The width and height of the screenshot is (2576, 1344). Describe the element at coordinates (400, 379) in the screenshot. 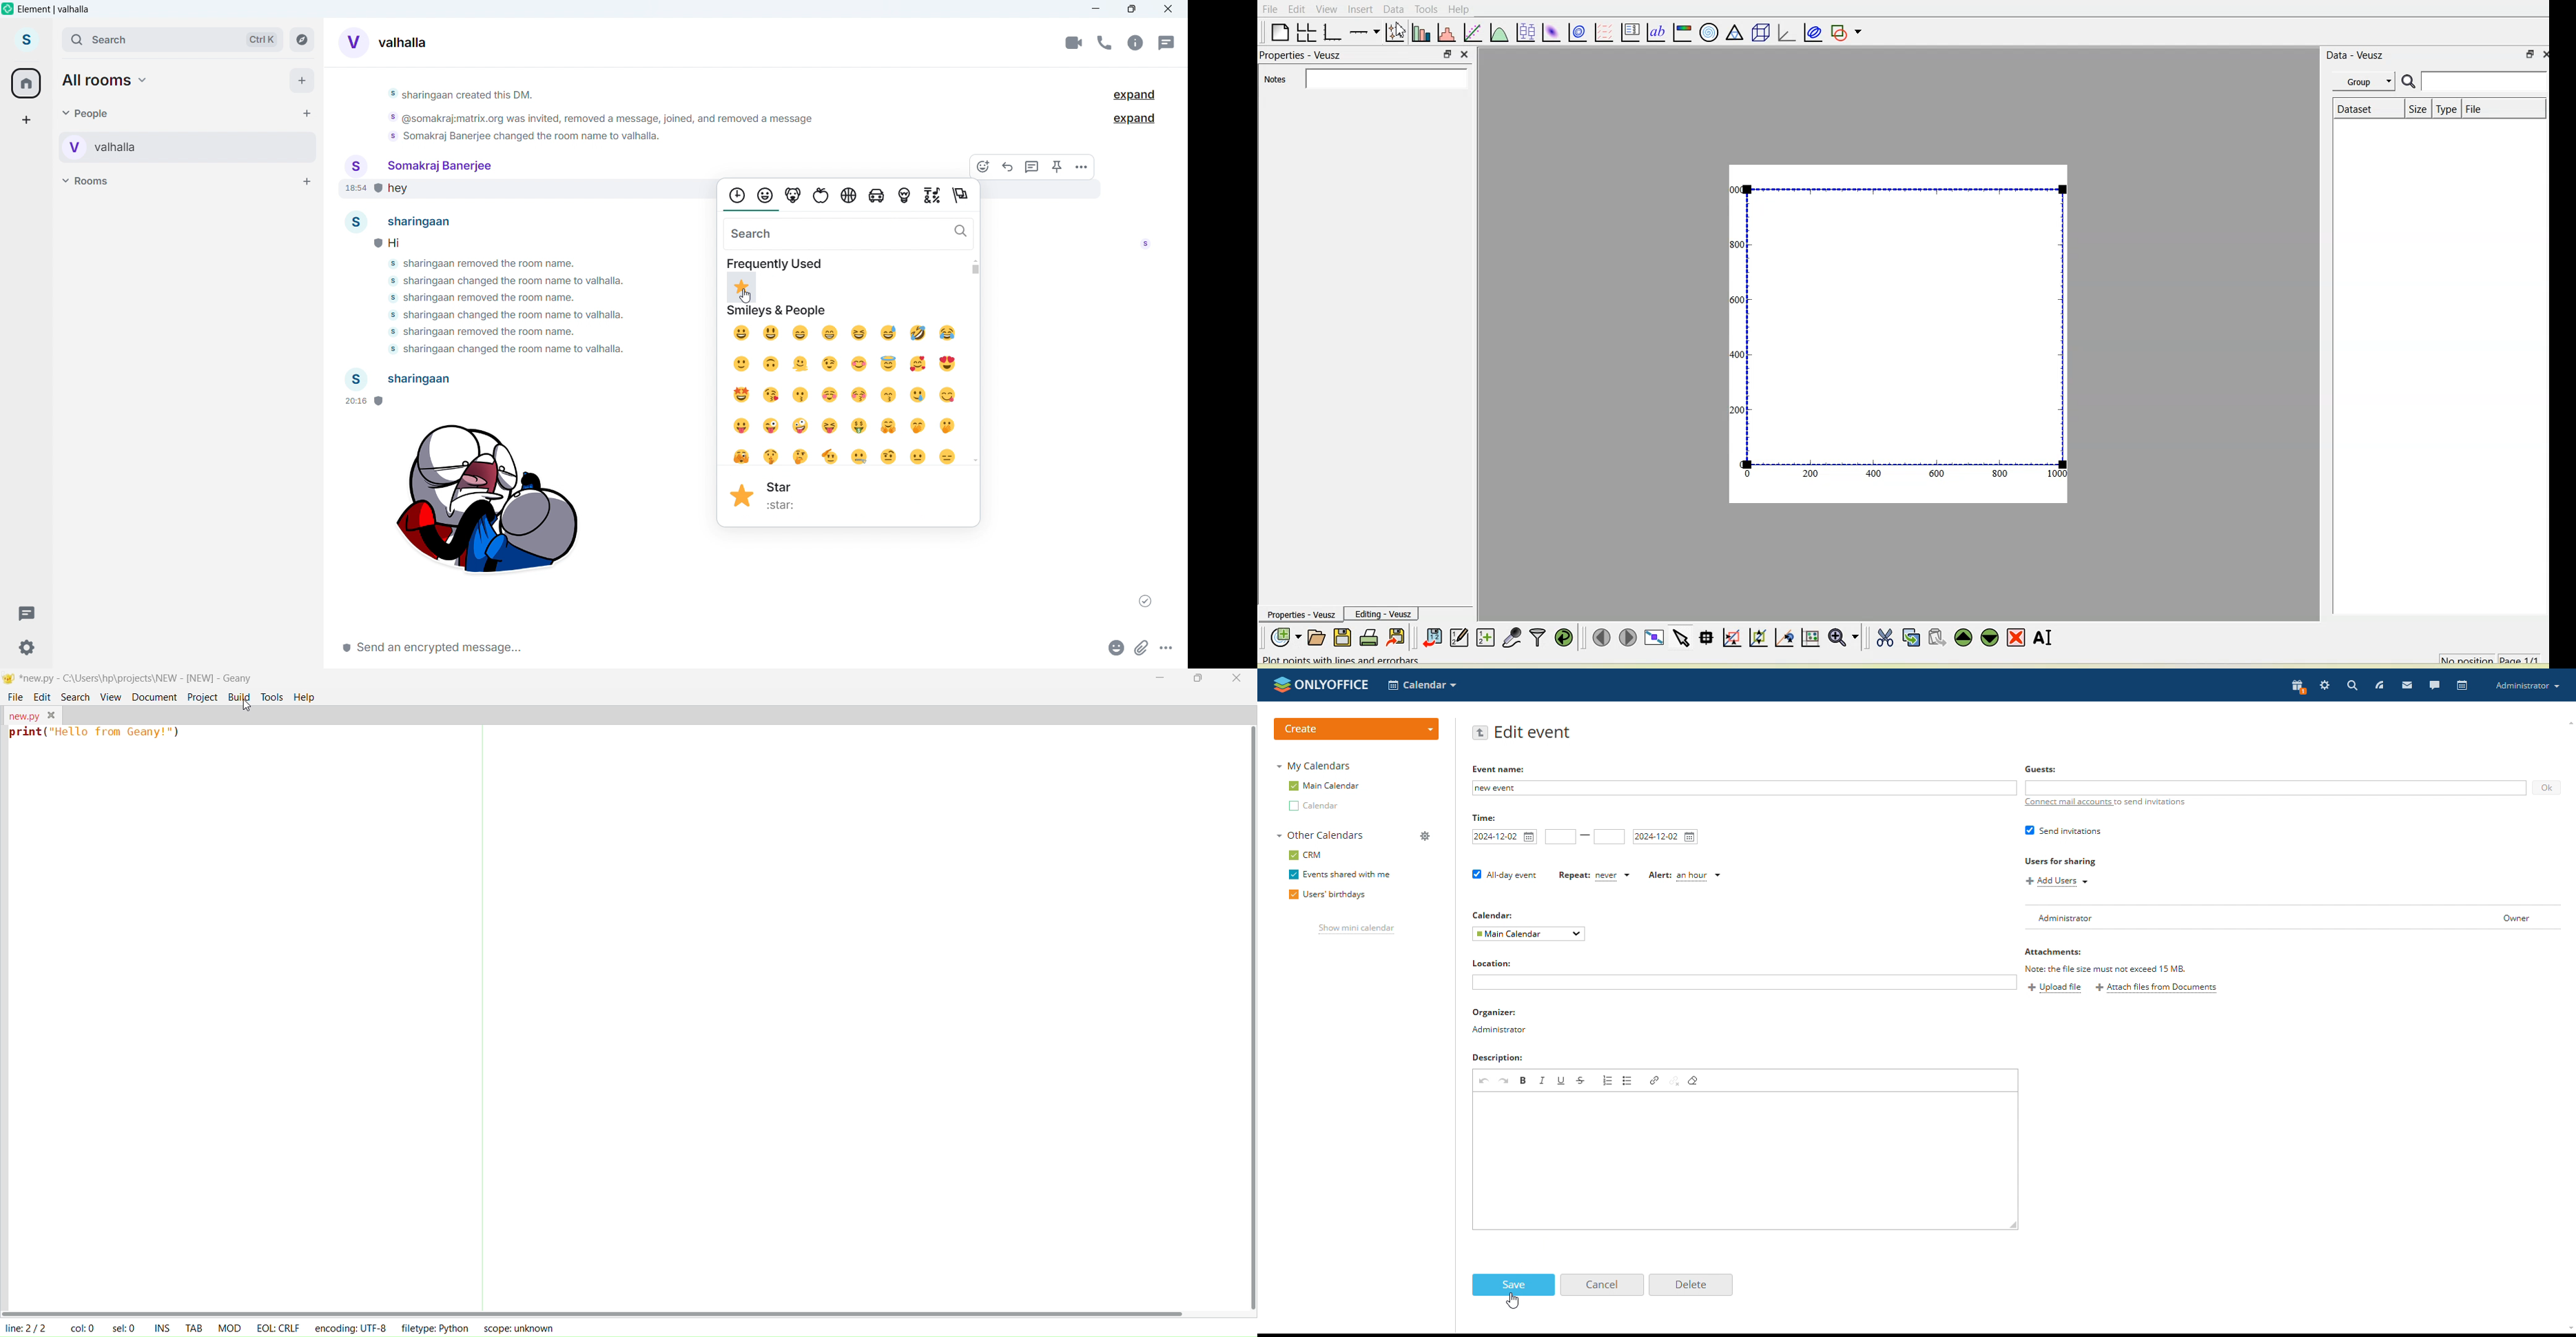

I see `Sharingaan` at that location.